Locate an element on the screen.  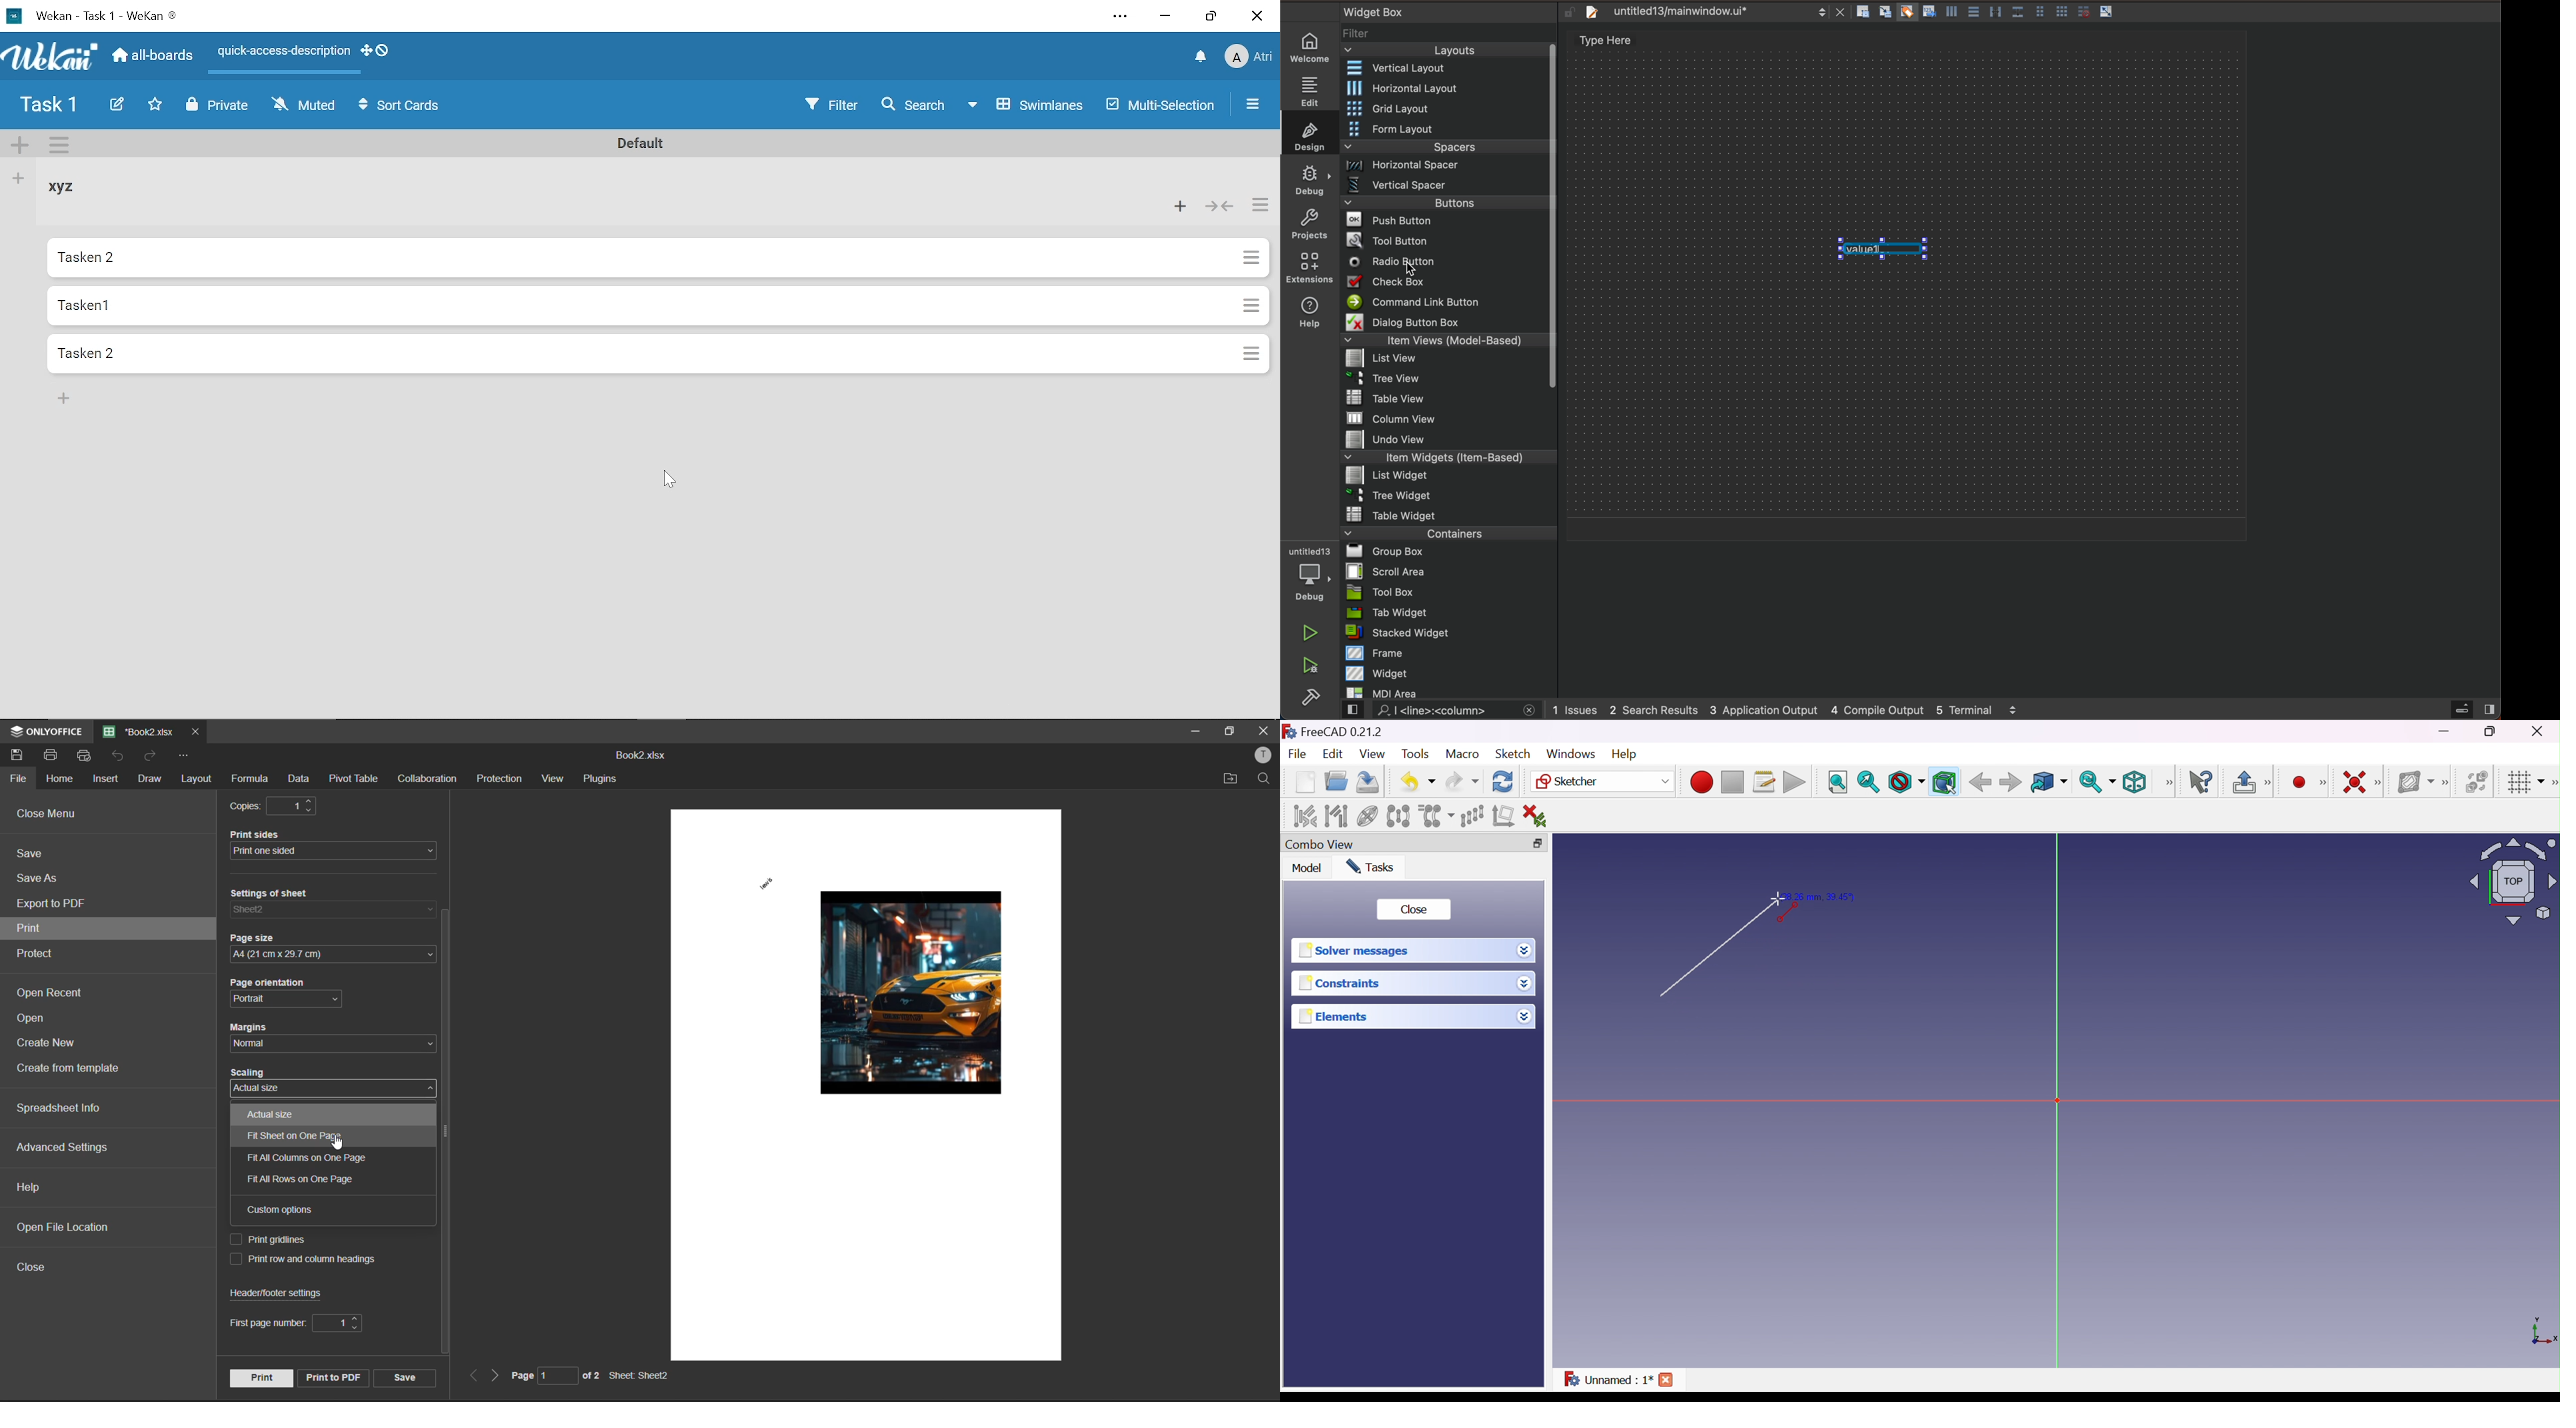
item views is located at coordinates (1443, 342).